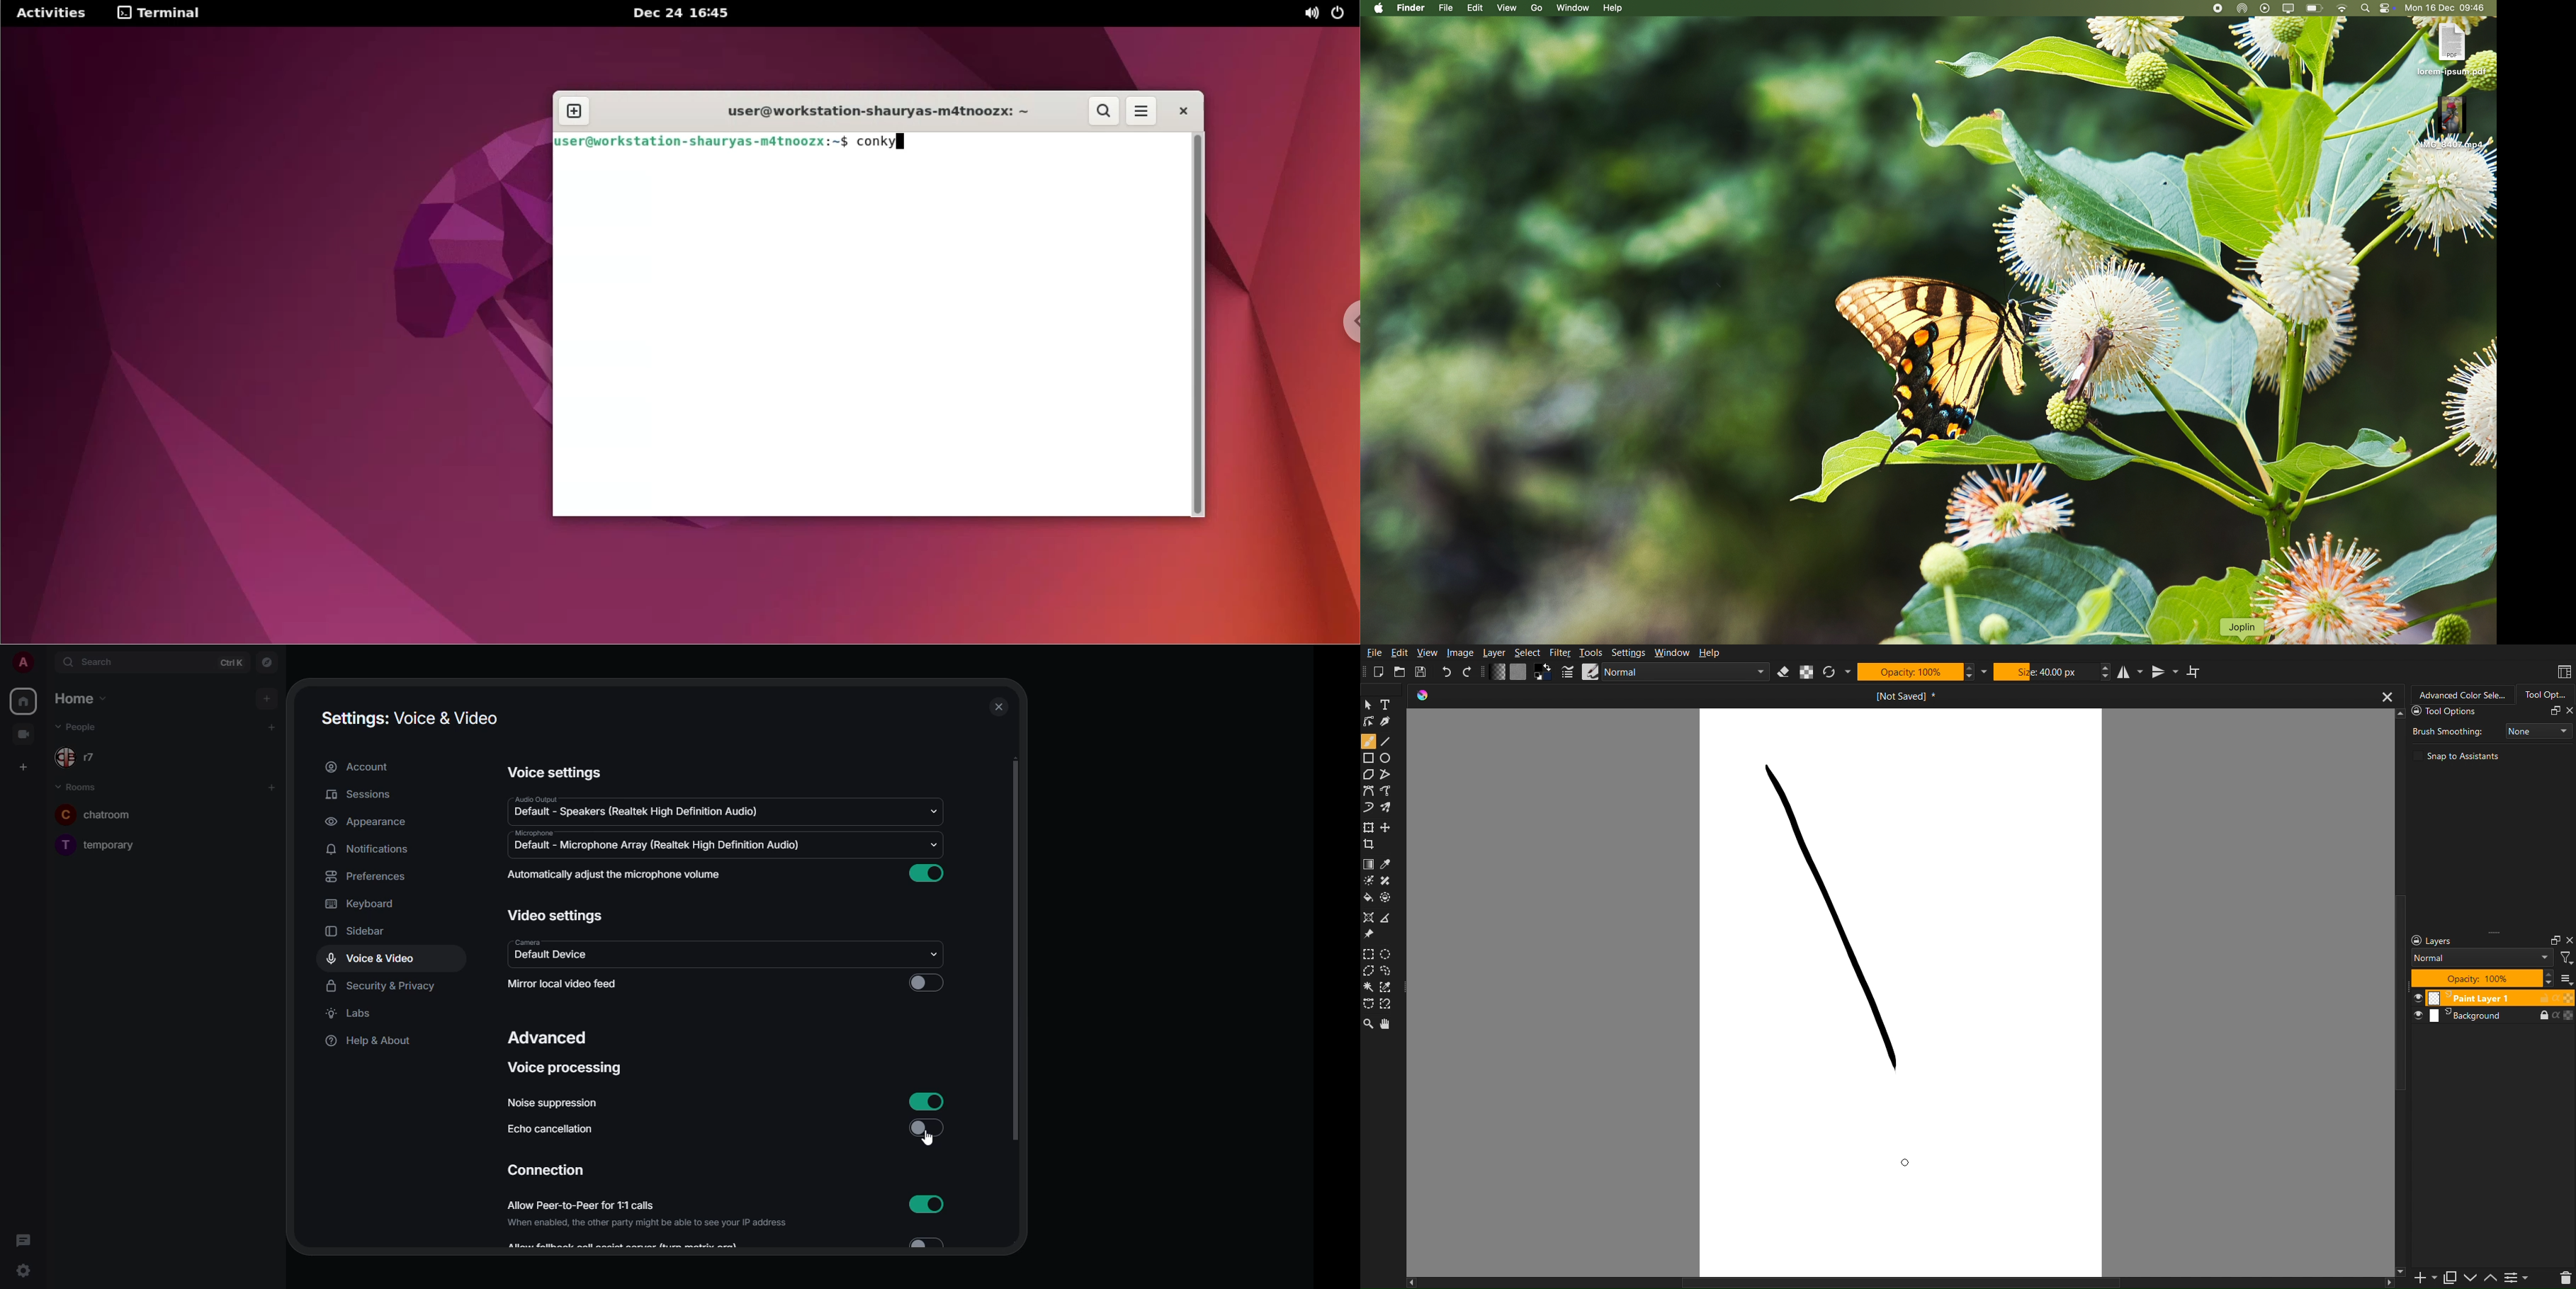 The height and width of the screenshot is (1316, 2576). What do you see at coordinates (535, 799) in the screenshot?
I see `audio output` at bounding box center [535, 799].